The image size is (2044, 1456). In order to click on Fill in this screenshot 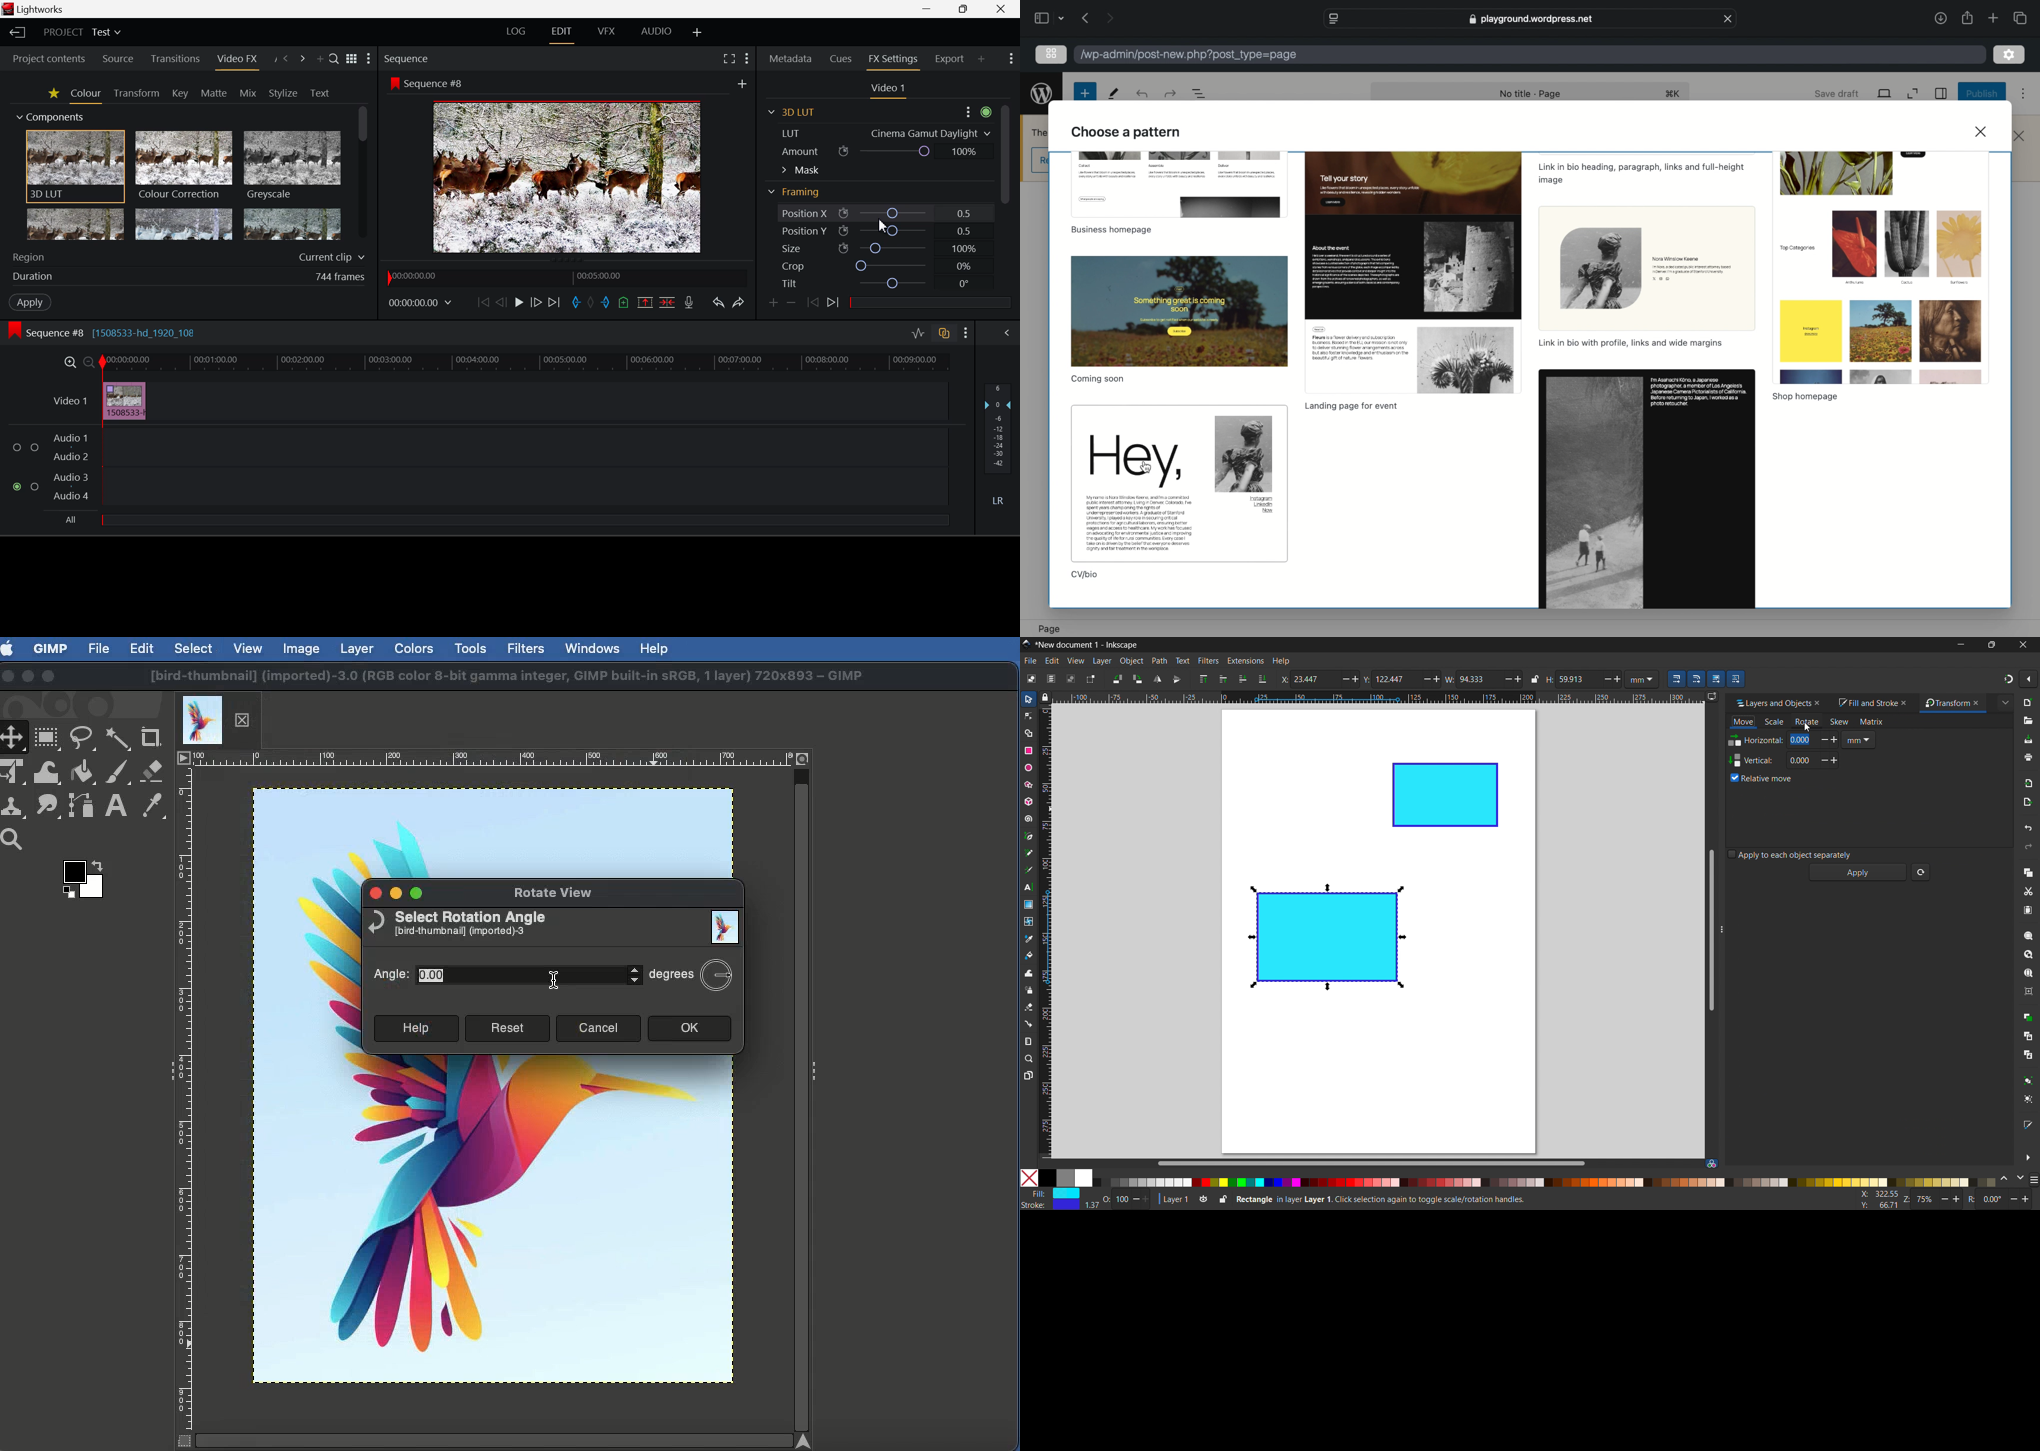, I will do `click(1052, 1194)`.